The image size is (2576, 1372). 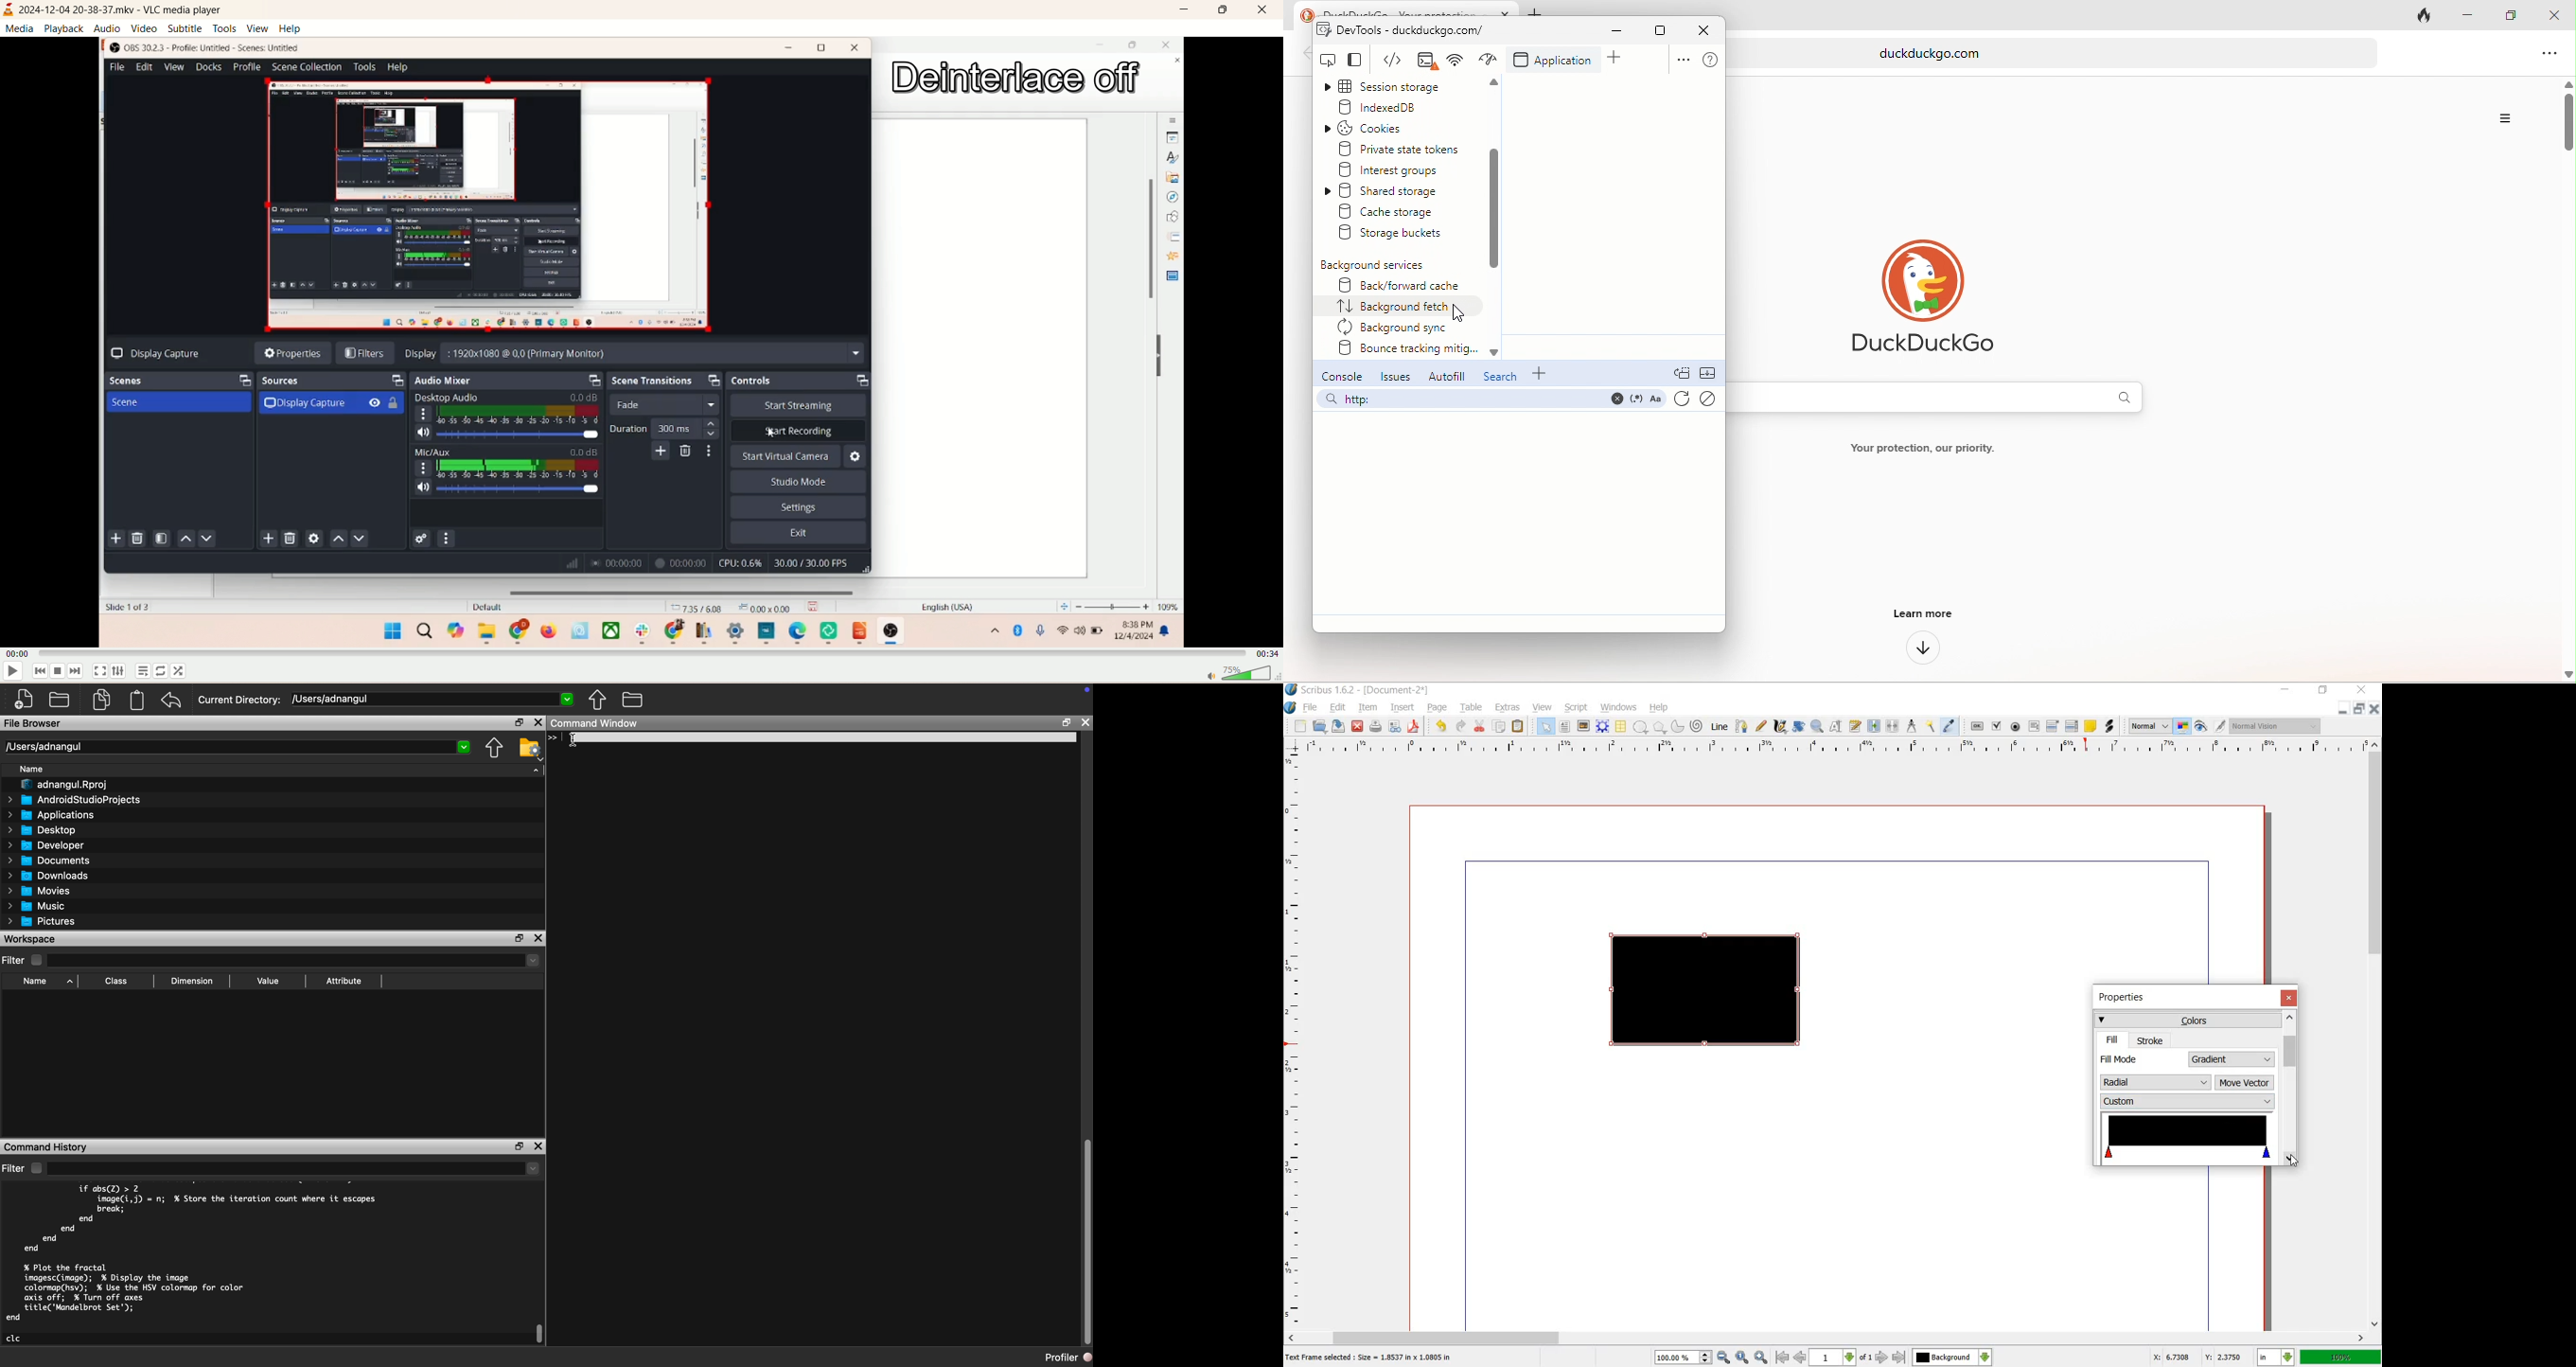 What do you see at coordinates (1086, 1242) in the screenshot?
I see `Scroll` at bounding box center [1086, 1242].